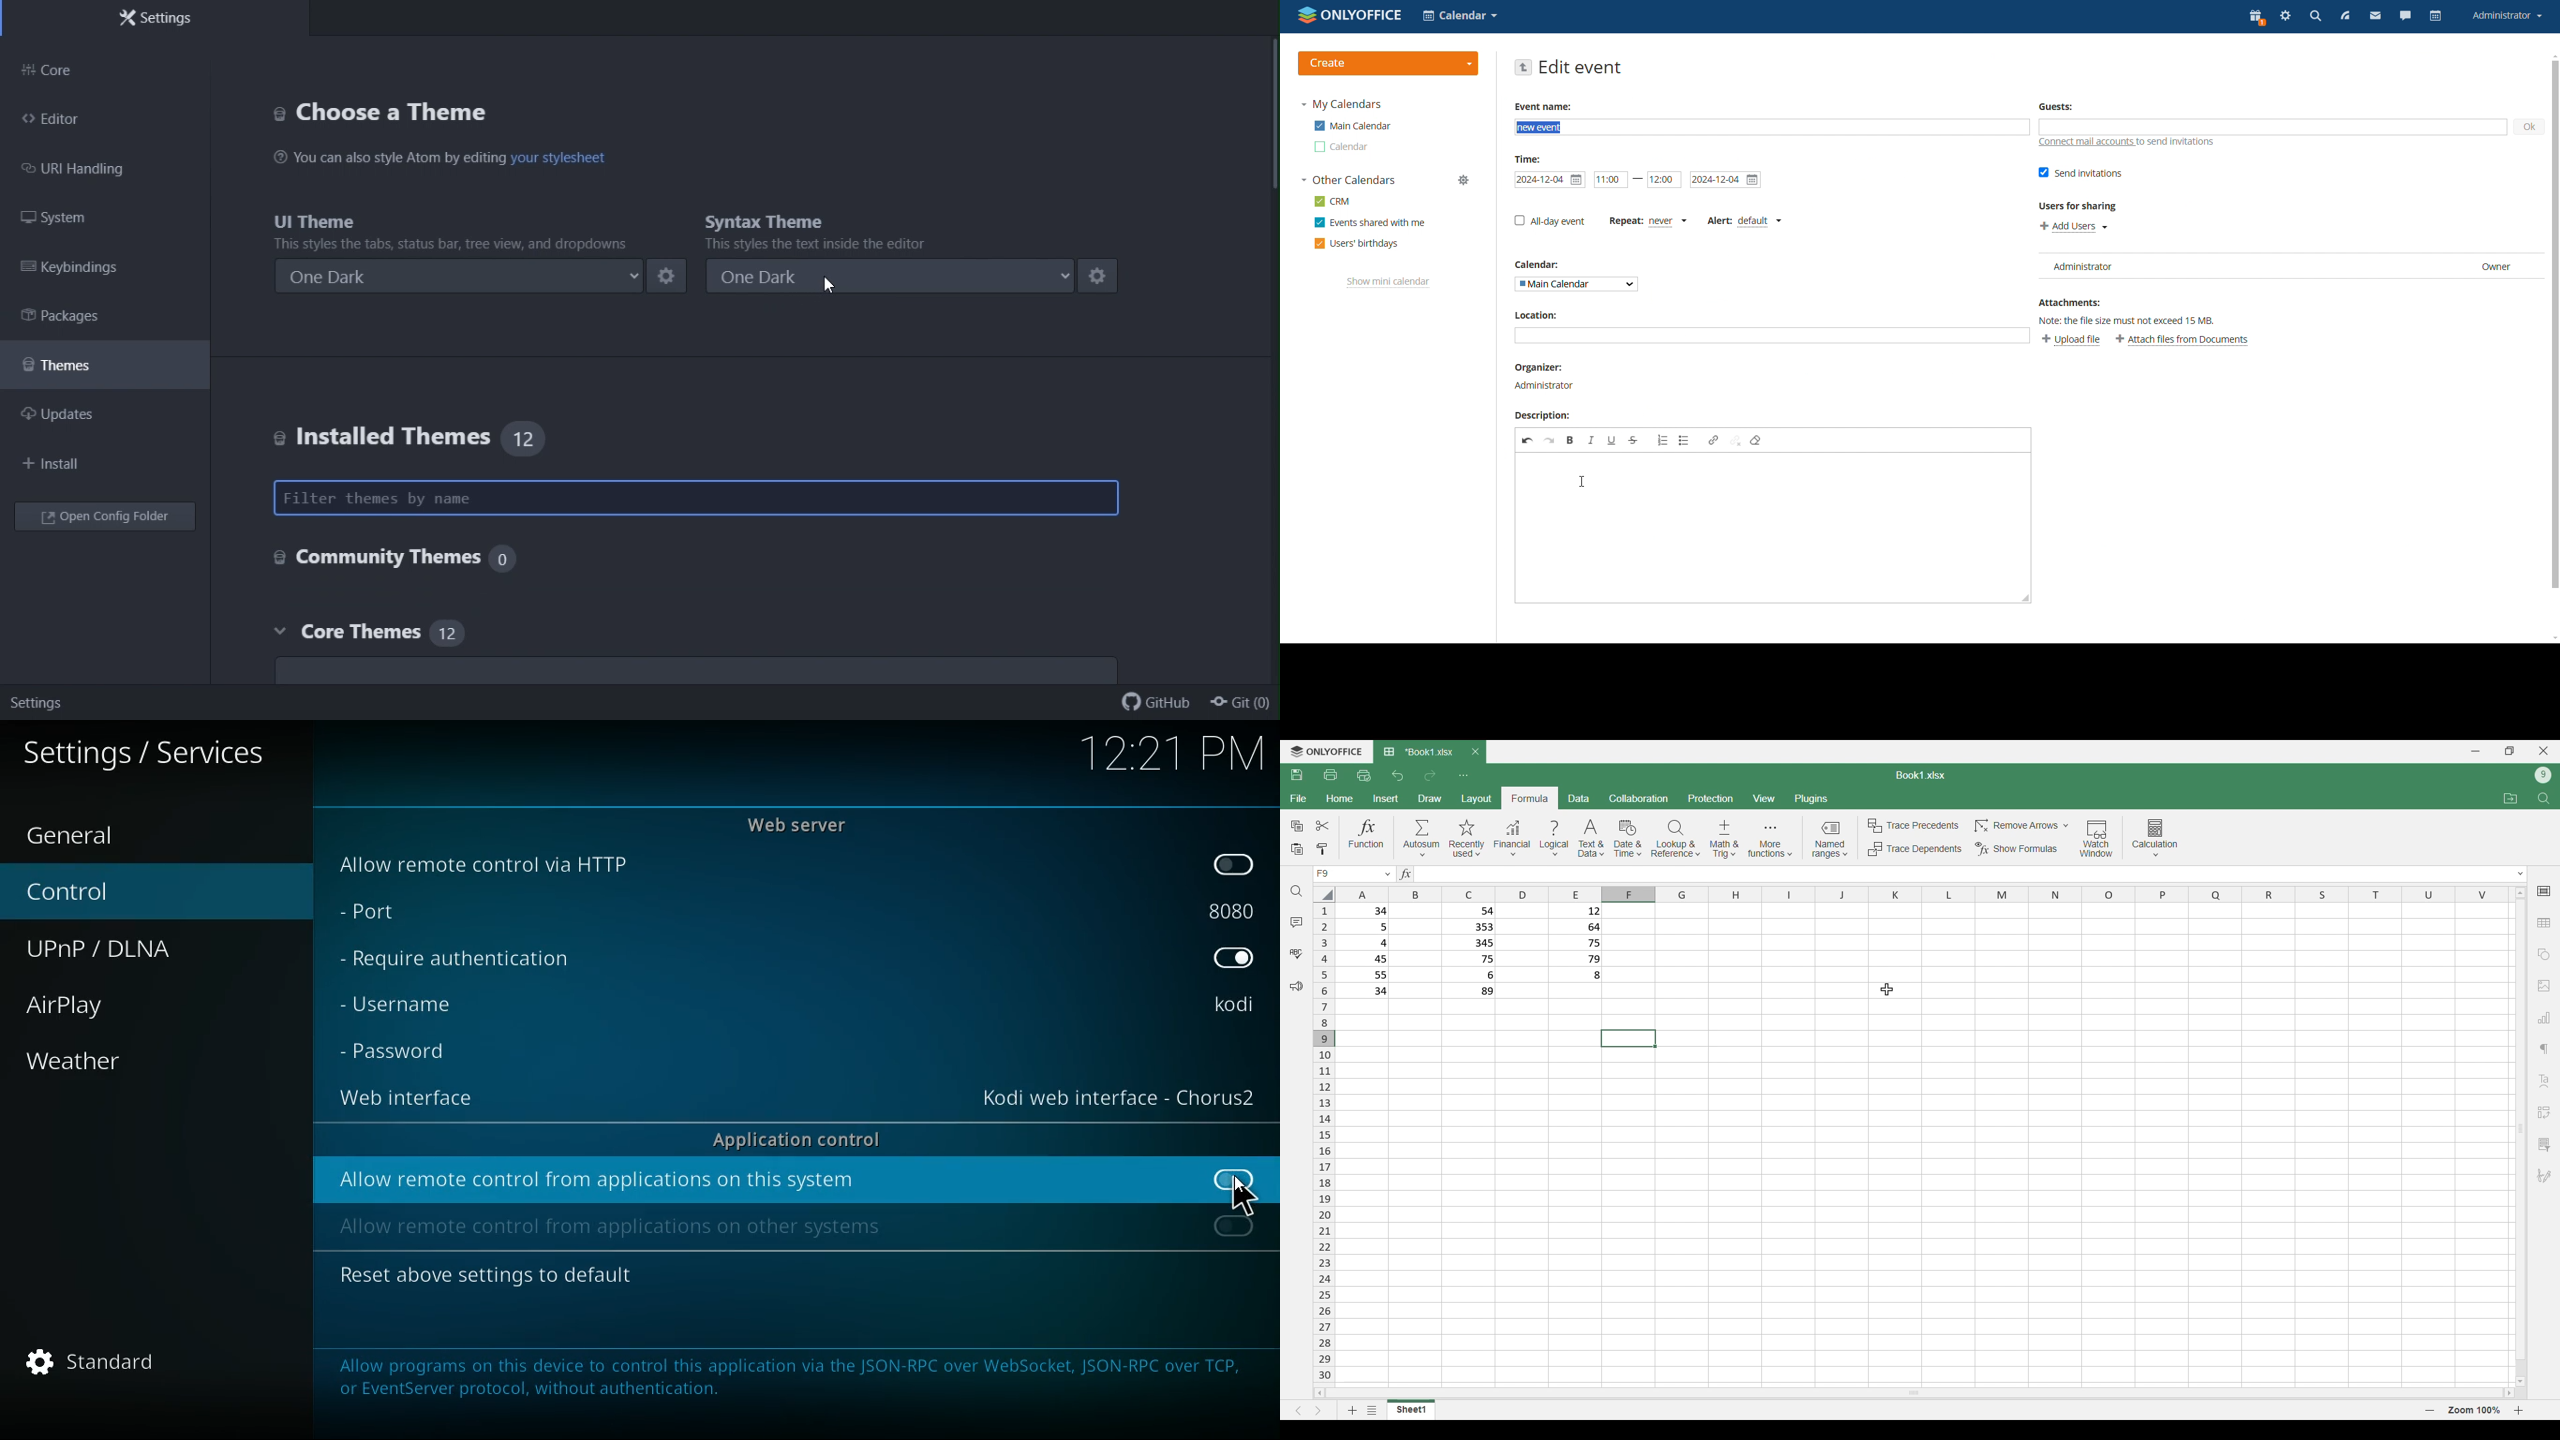 Image resolution: width=2576 pixels, height=1456 pixels. I want to click on themes, so click(75, 362).